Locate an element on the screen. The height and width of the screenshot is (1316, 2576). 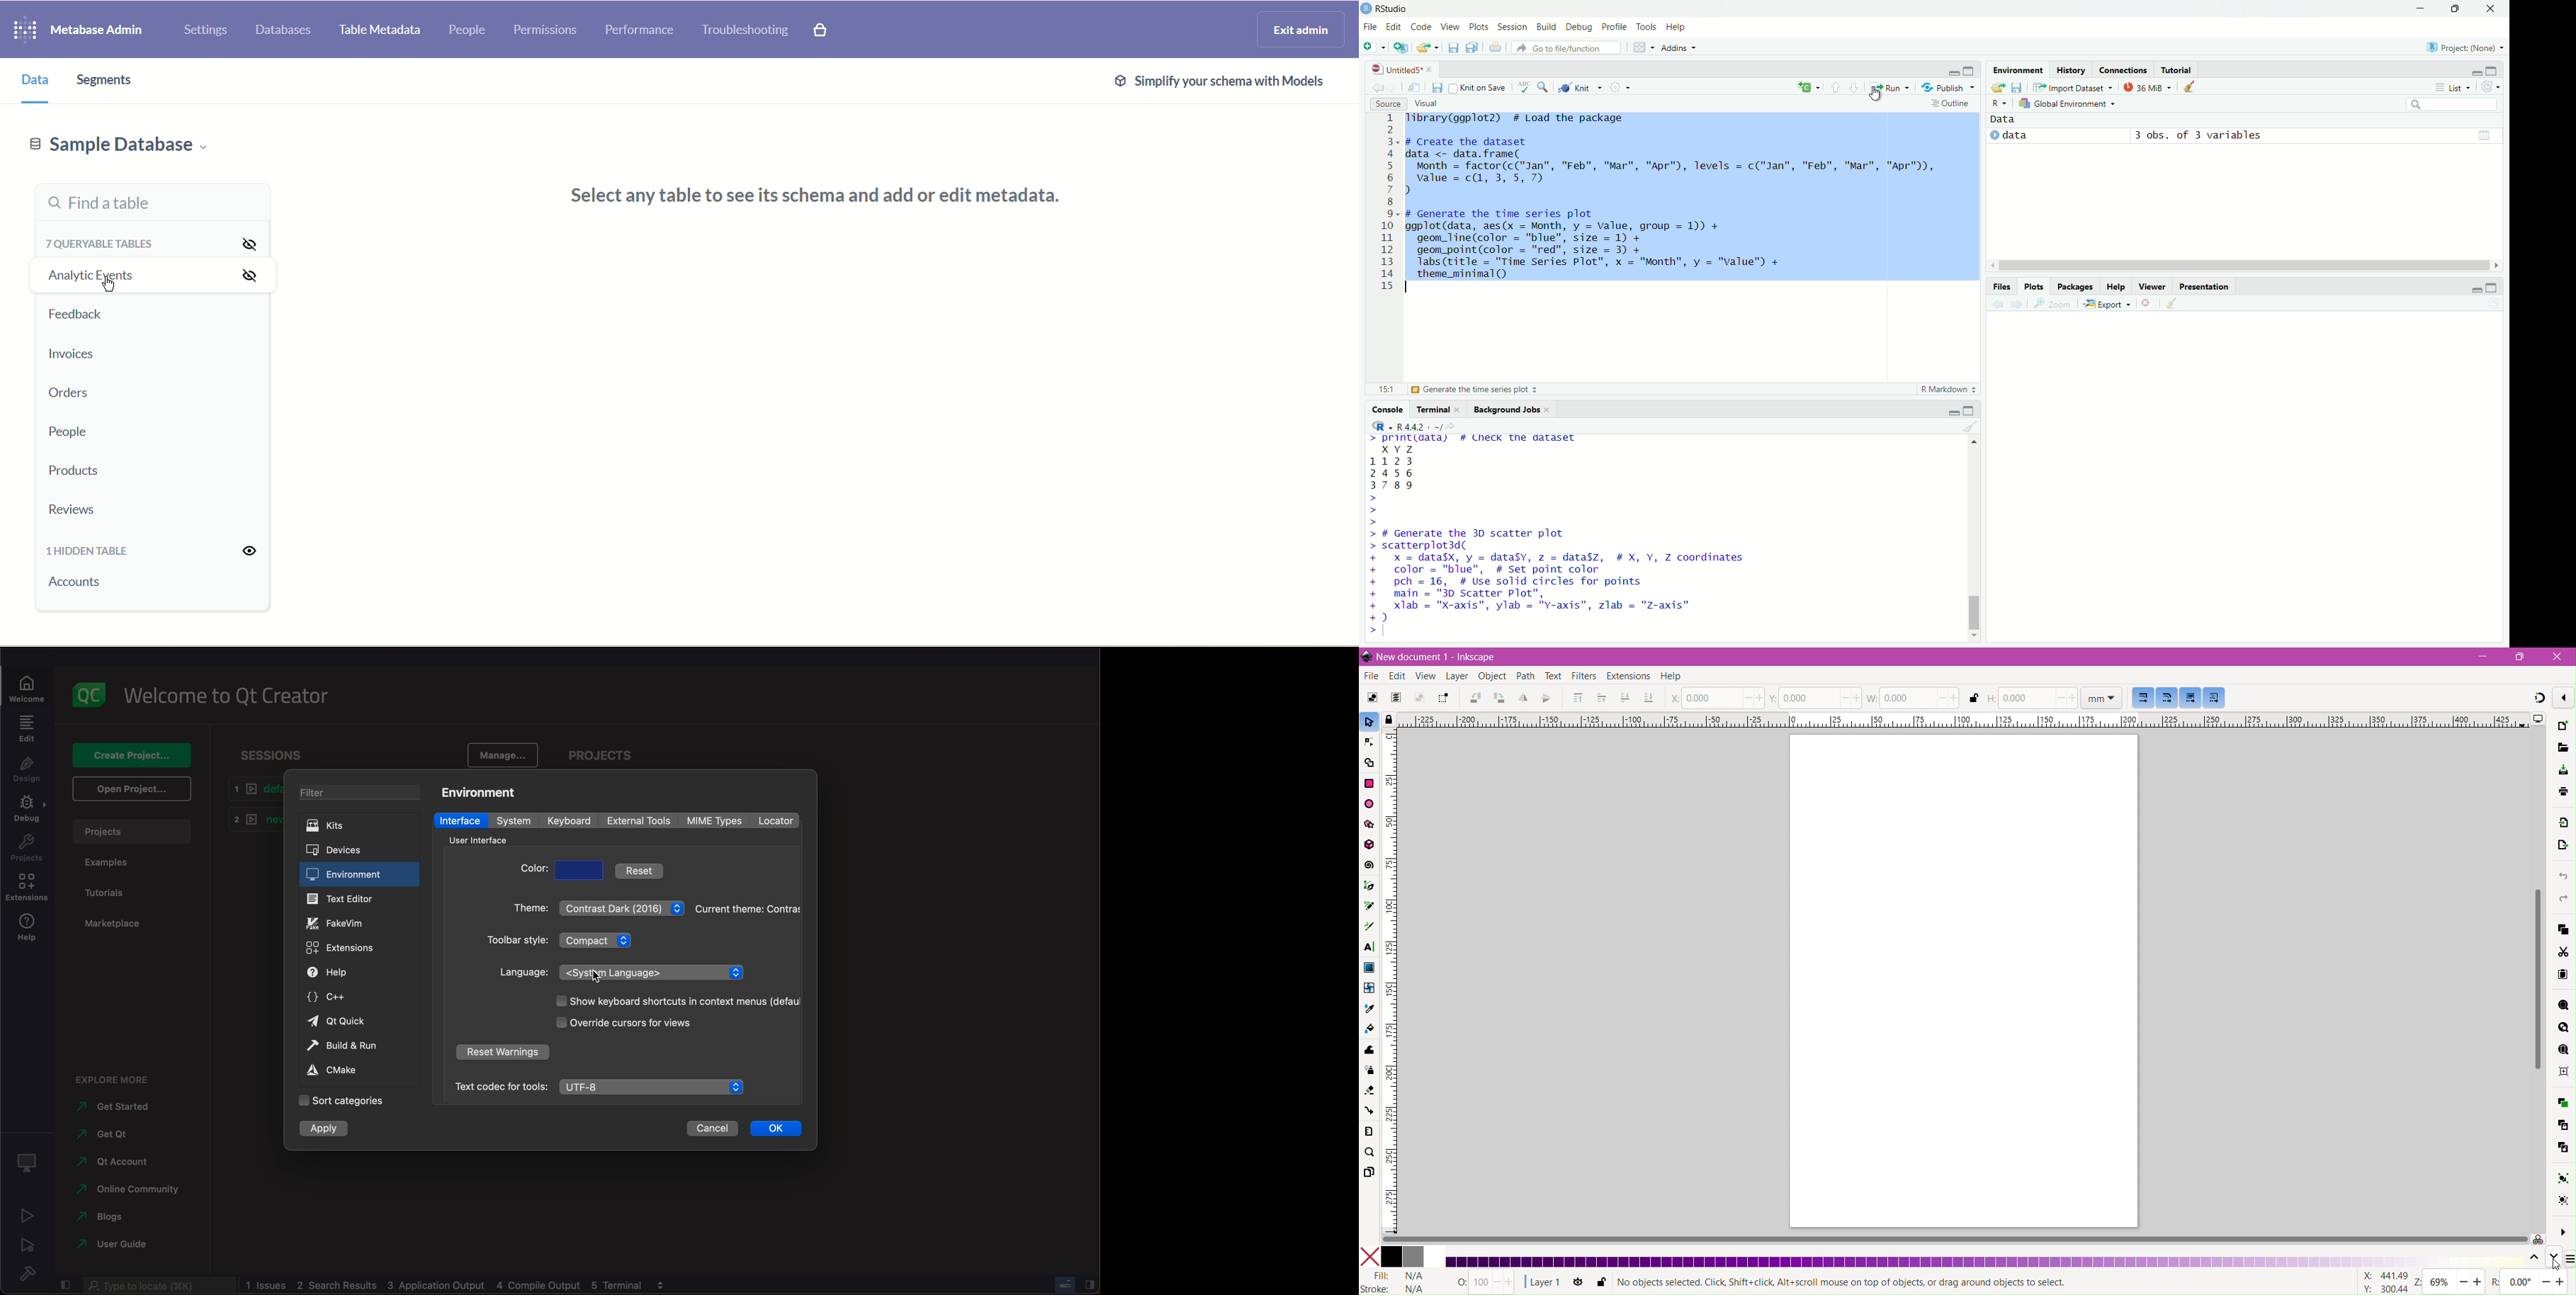
13:63 is located at coordinates (1380, 389).